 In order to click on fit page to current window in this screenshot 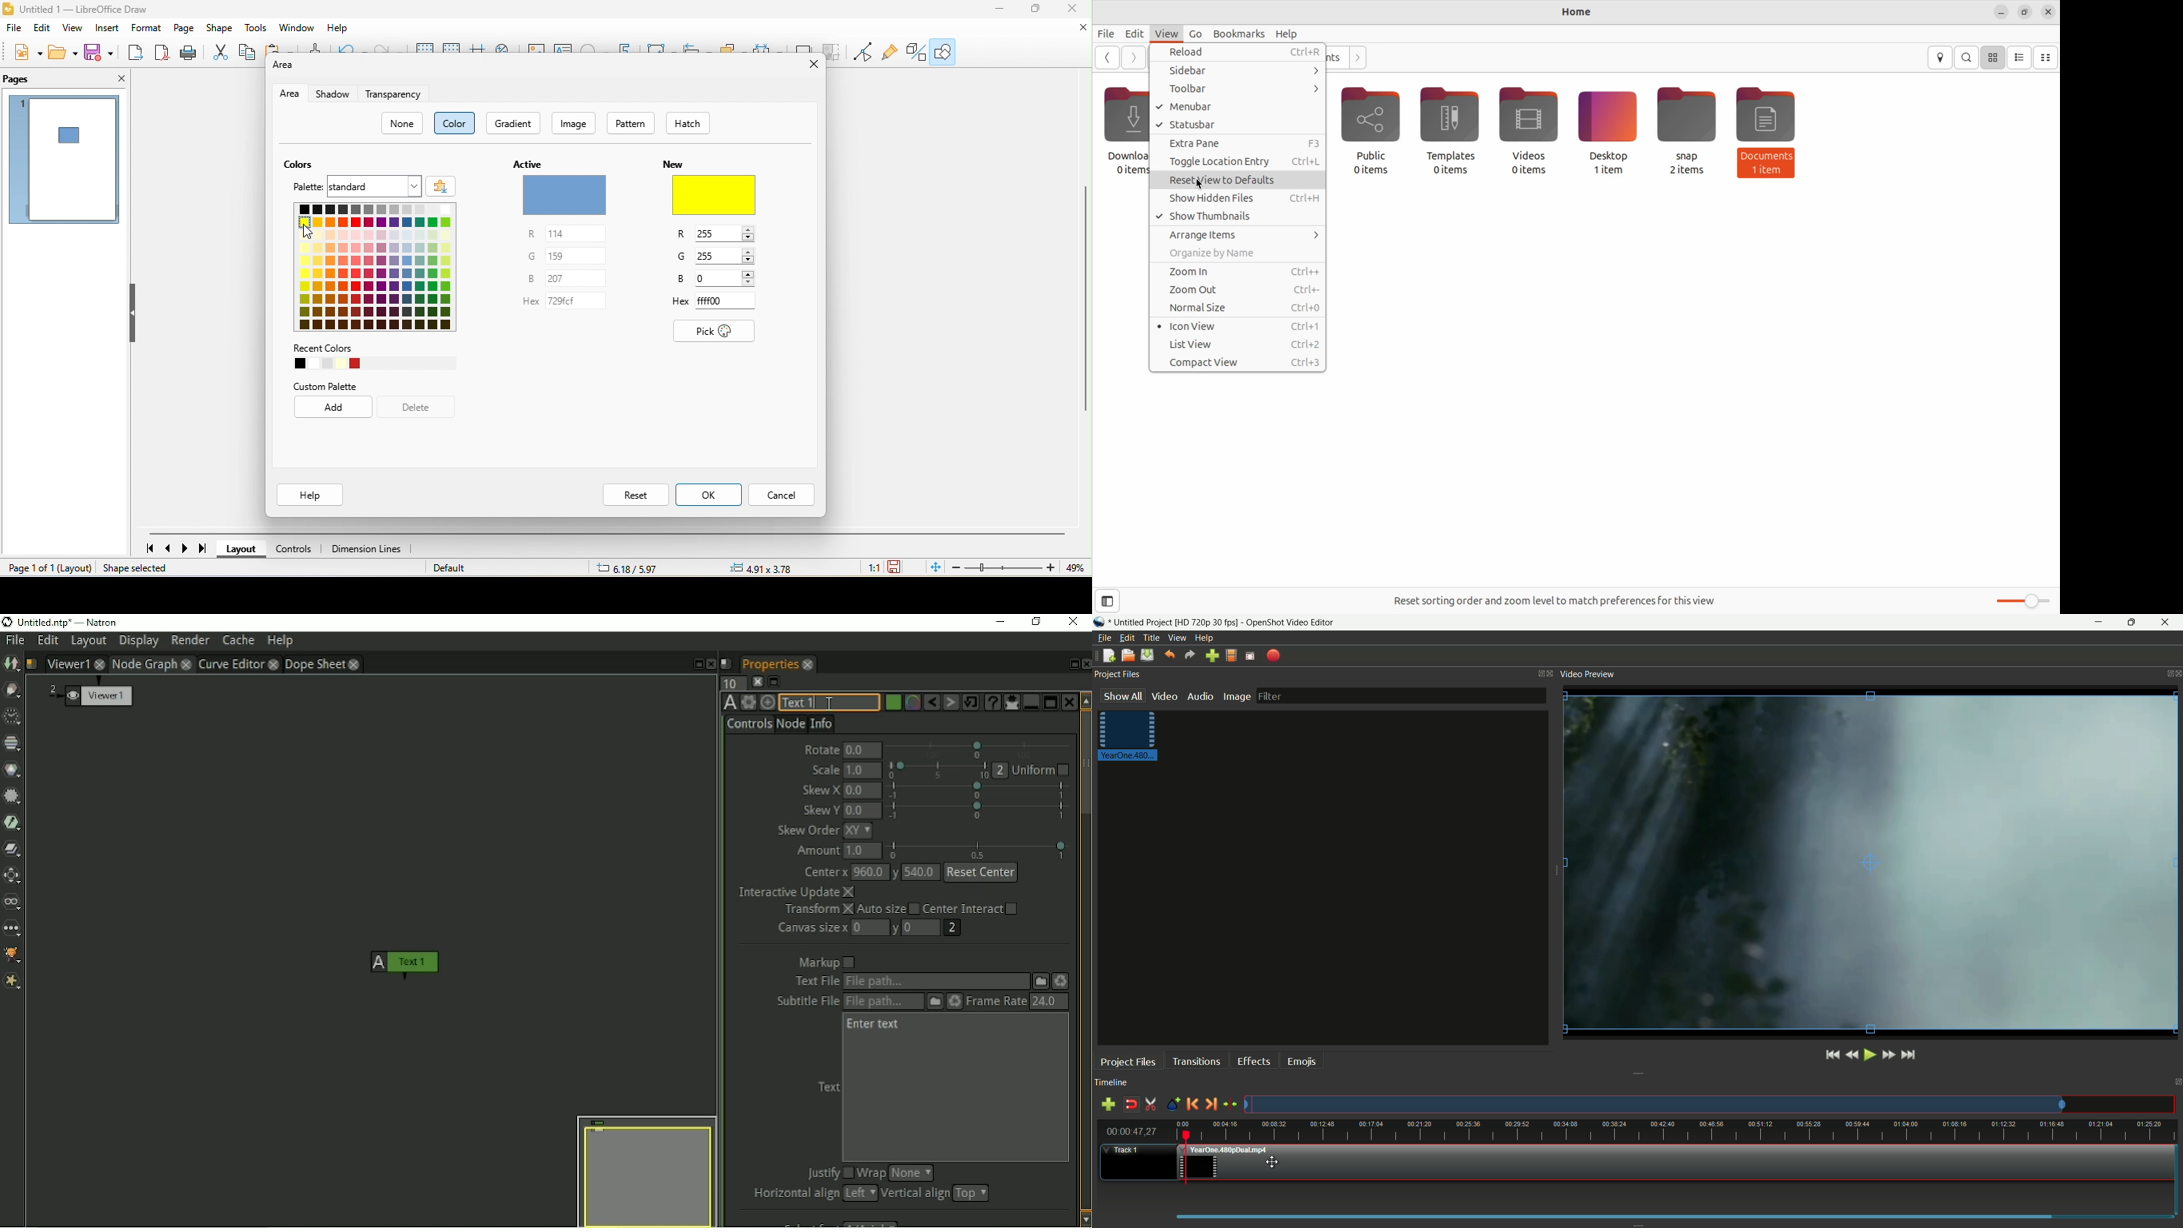, I will do `click(933, 568)`.